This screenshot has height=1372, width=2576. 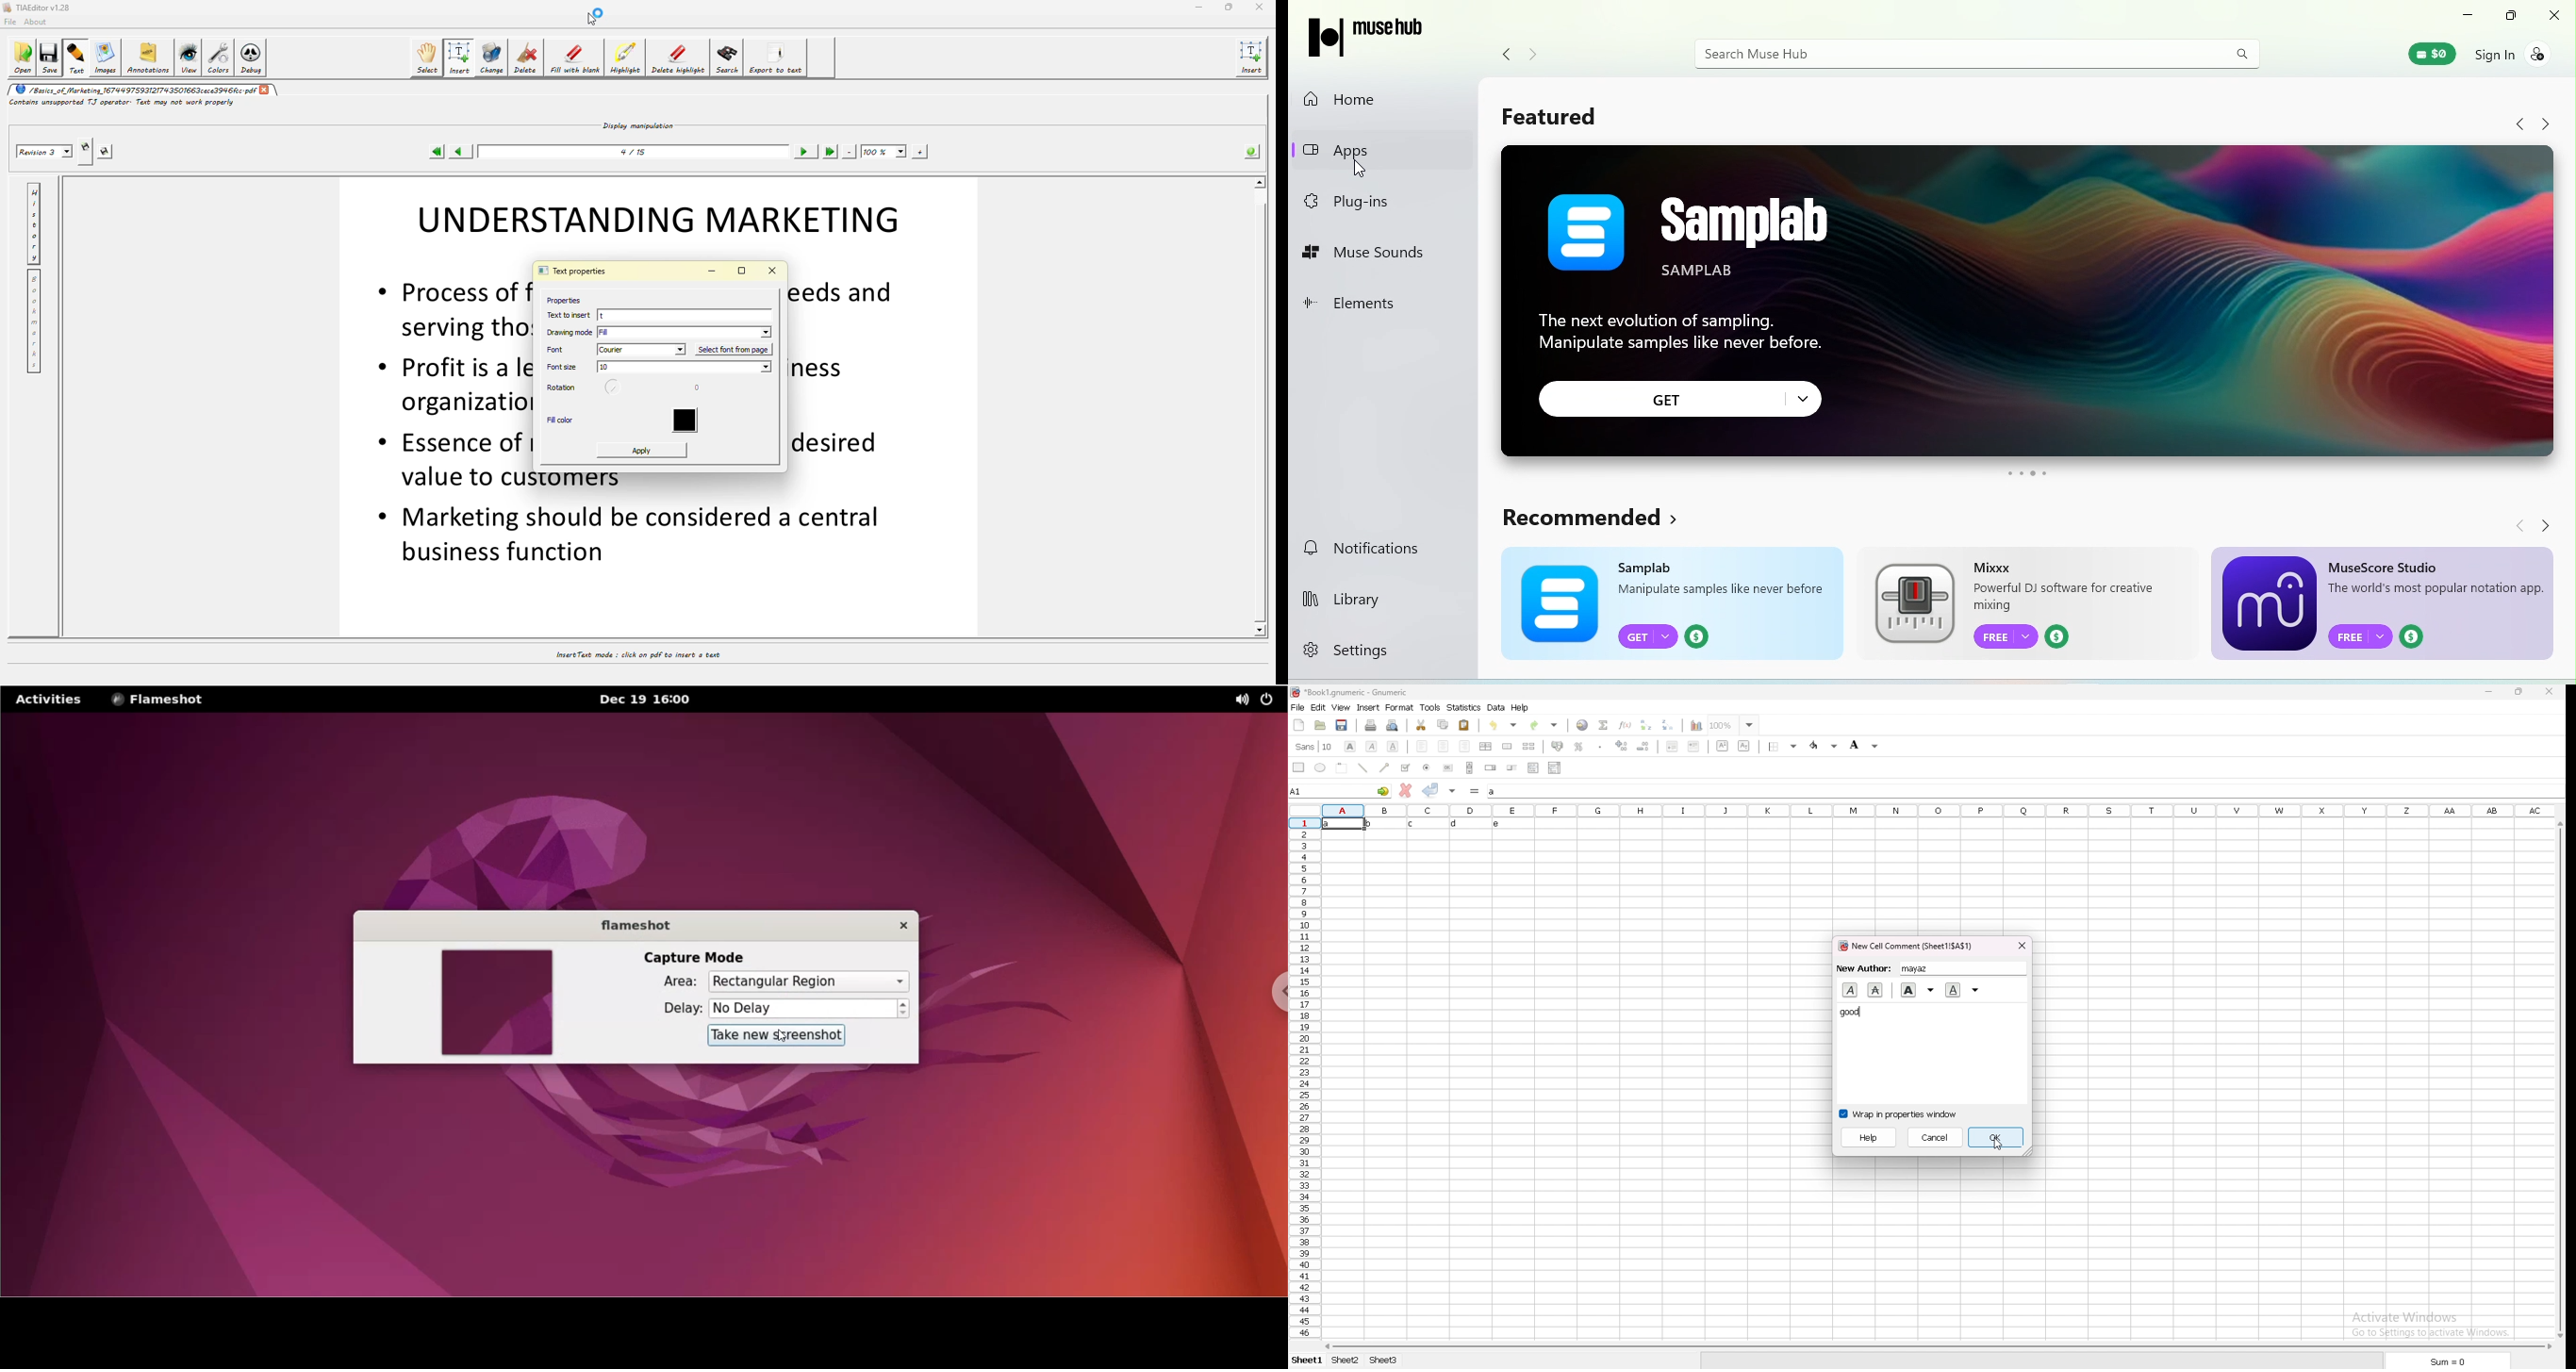 What do you see at coordinates (576, 57) in the screenshot?
I see `fill with blank` at bounding box center [576, 57].